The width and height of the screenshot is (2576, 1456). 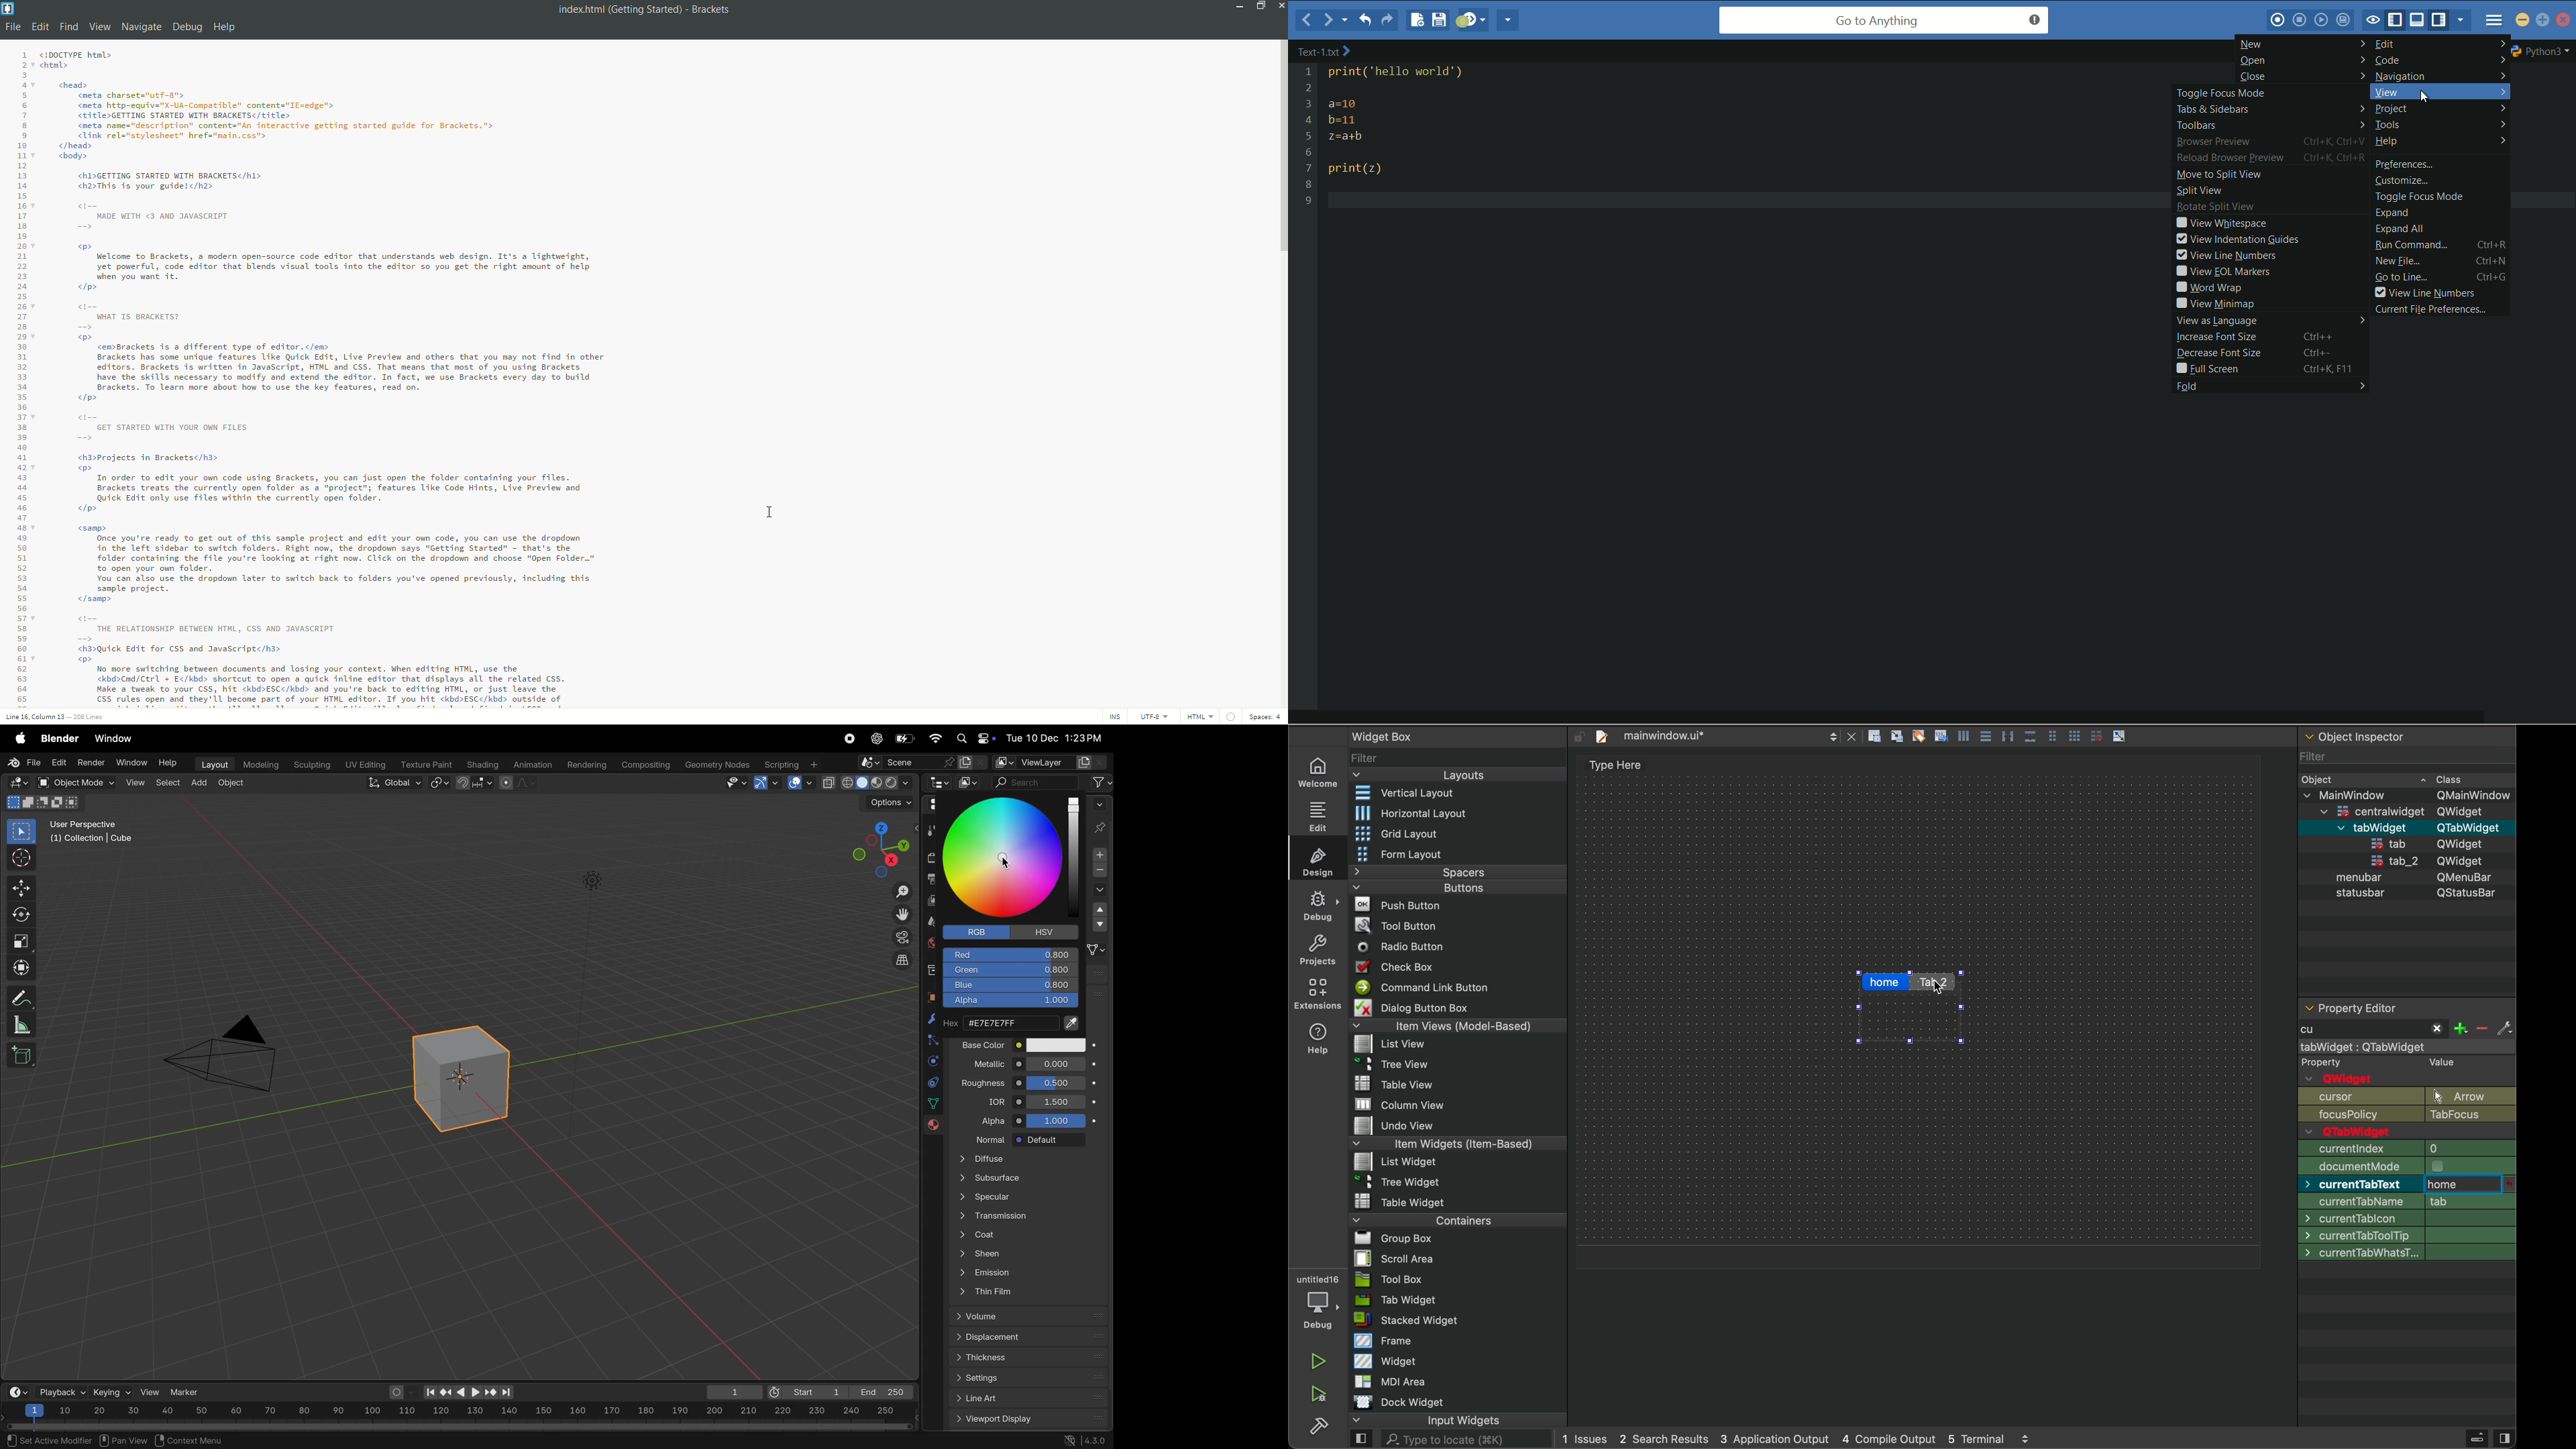 What do you see at coordinates (969, 782) in the screenshot?
I see `display mode` at bounding box center [969, 782].